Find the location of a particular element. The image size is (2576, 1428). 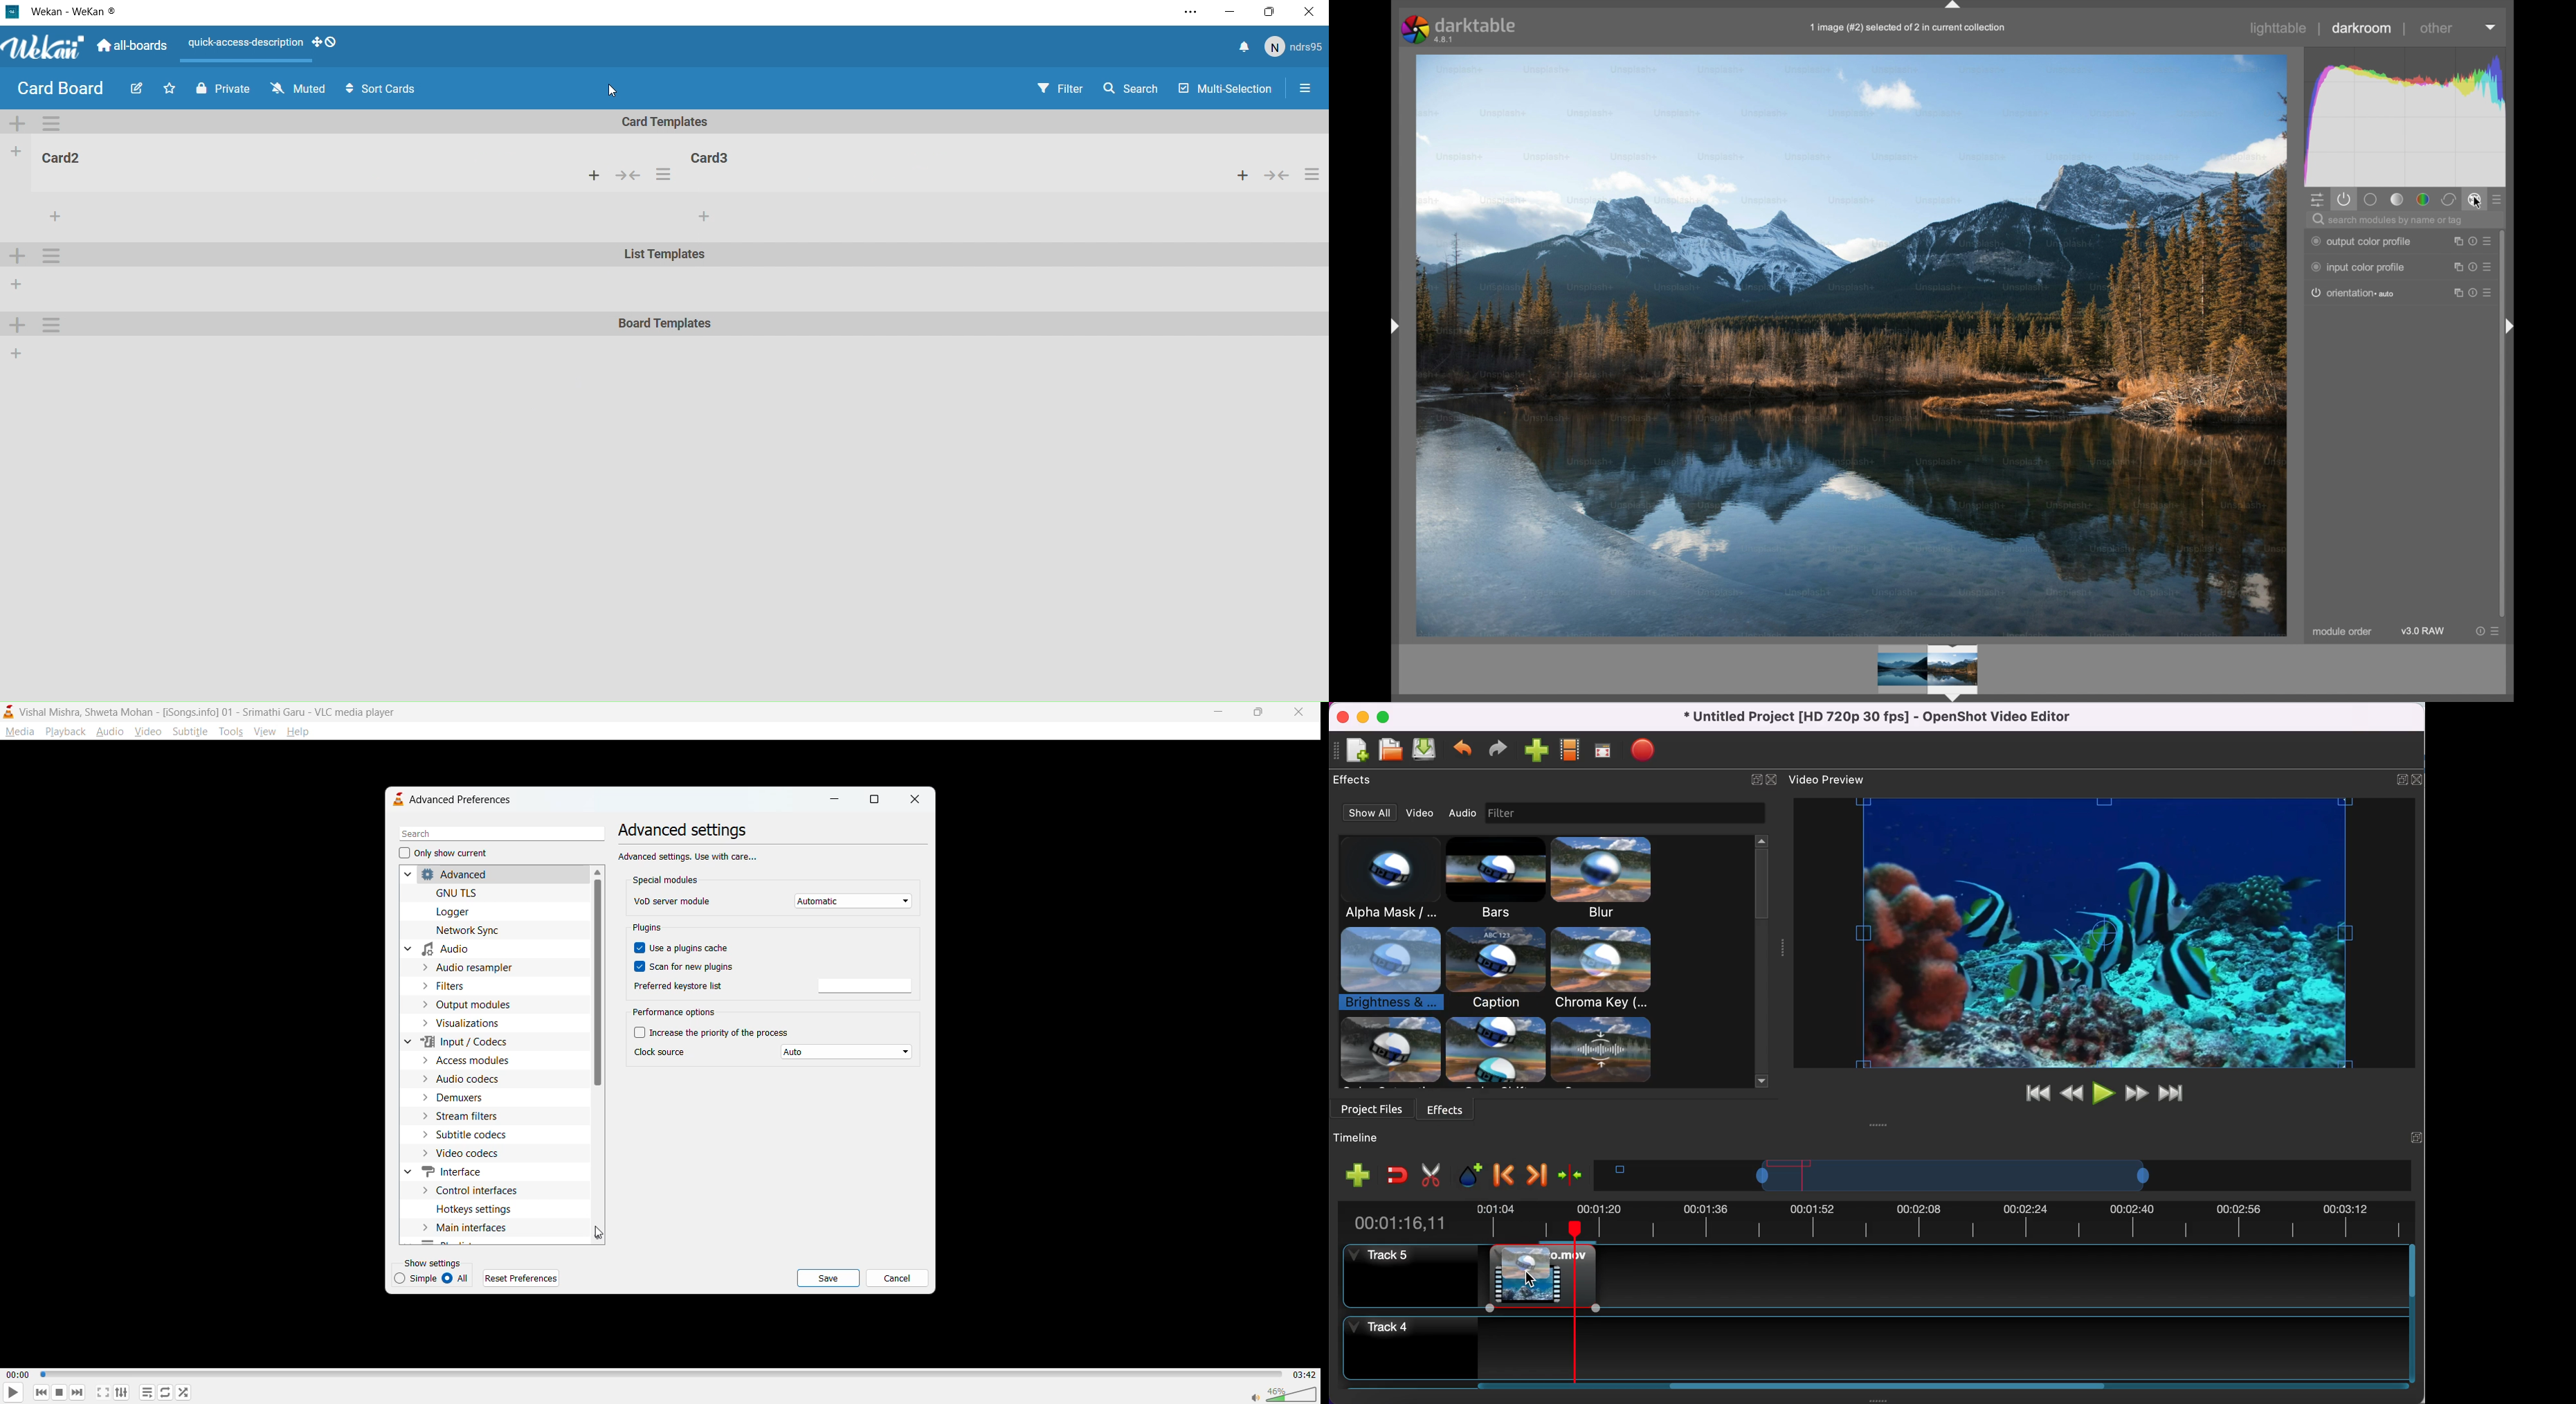

color is located at coordinates (2423, 200).